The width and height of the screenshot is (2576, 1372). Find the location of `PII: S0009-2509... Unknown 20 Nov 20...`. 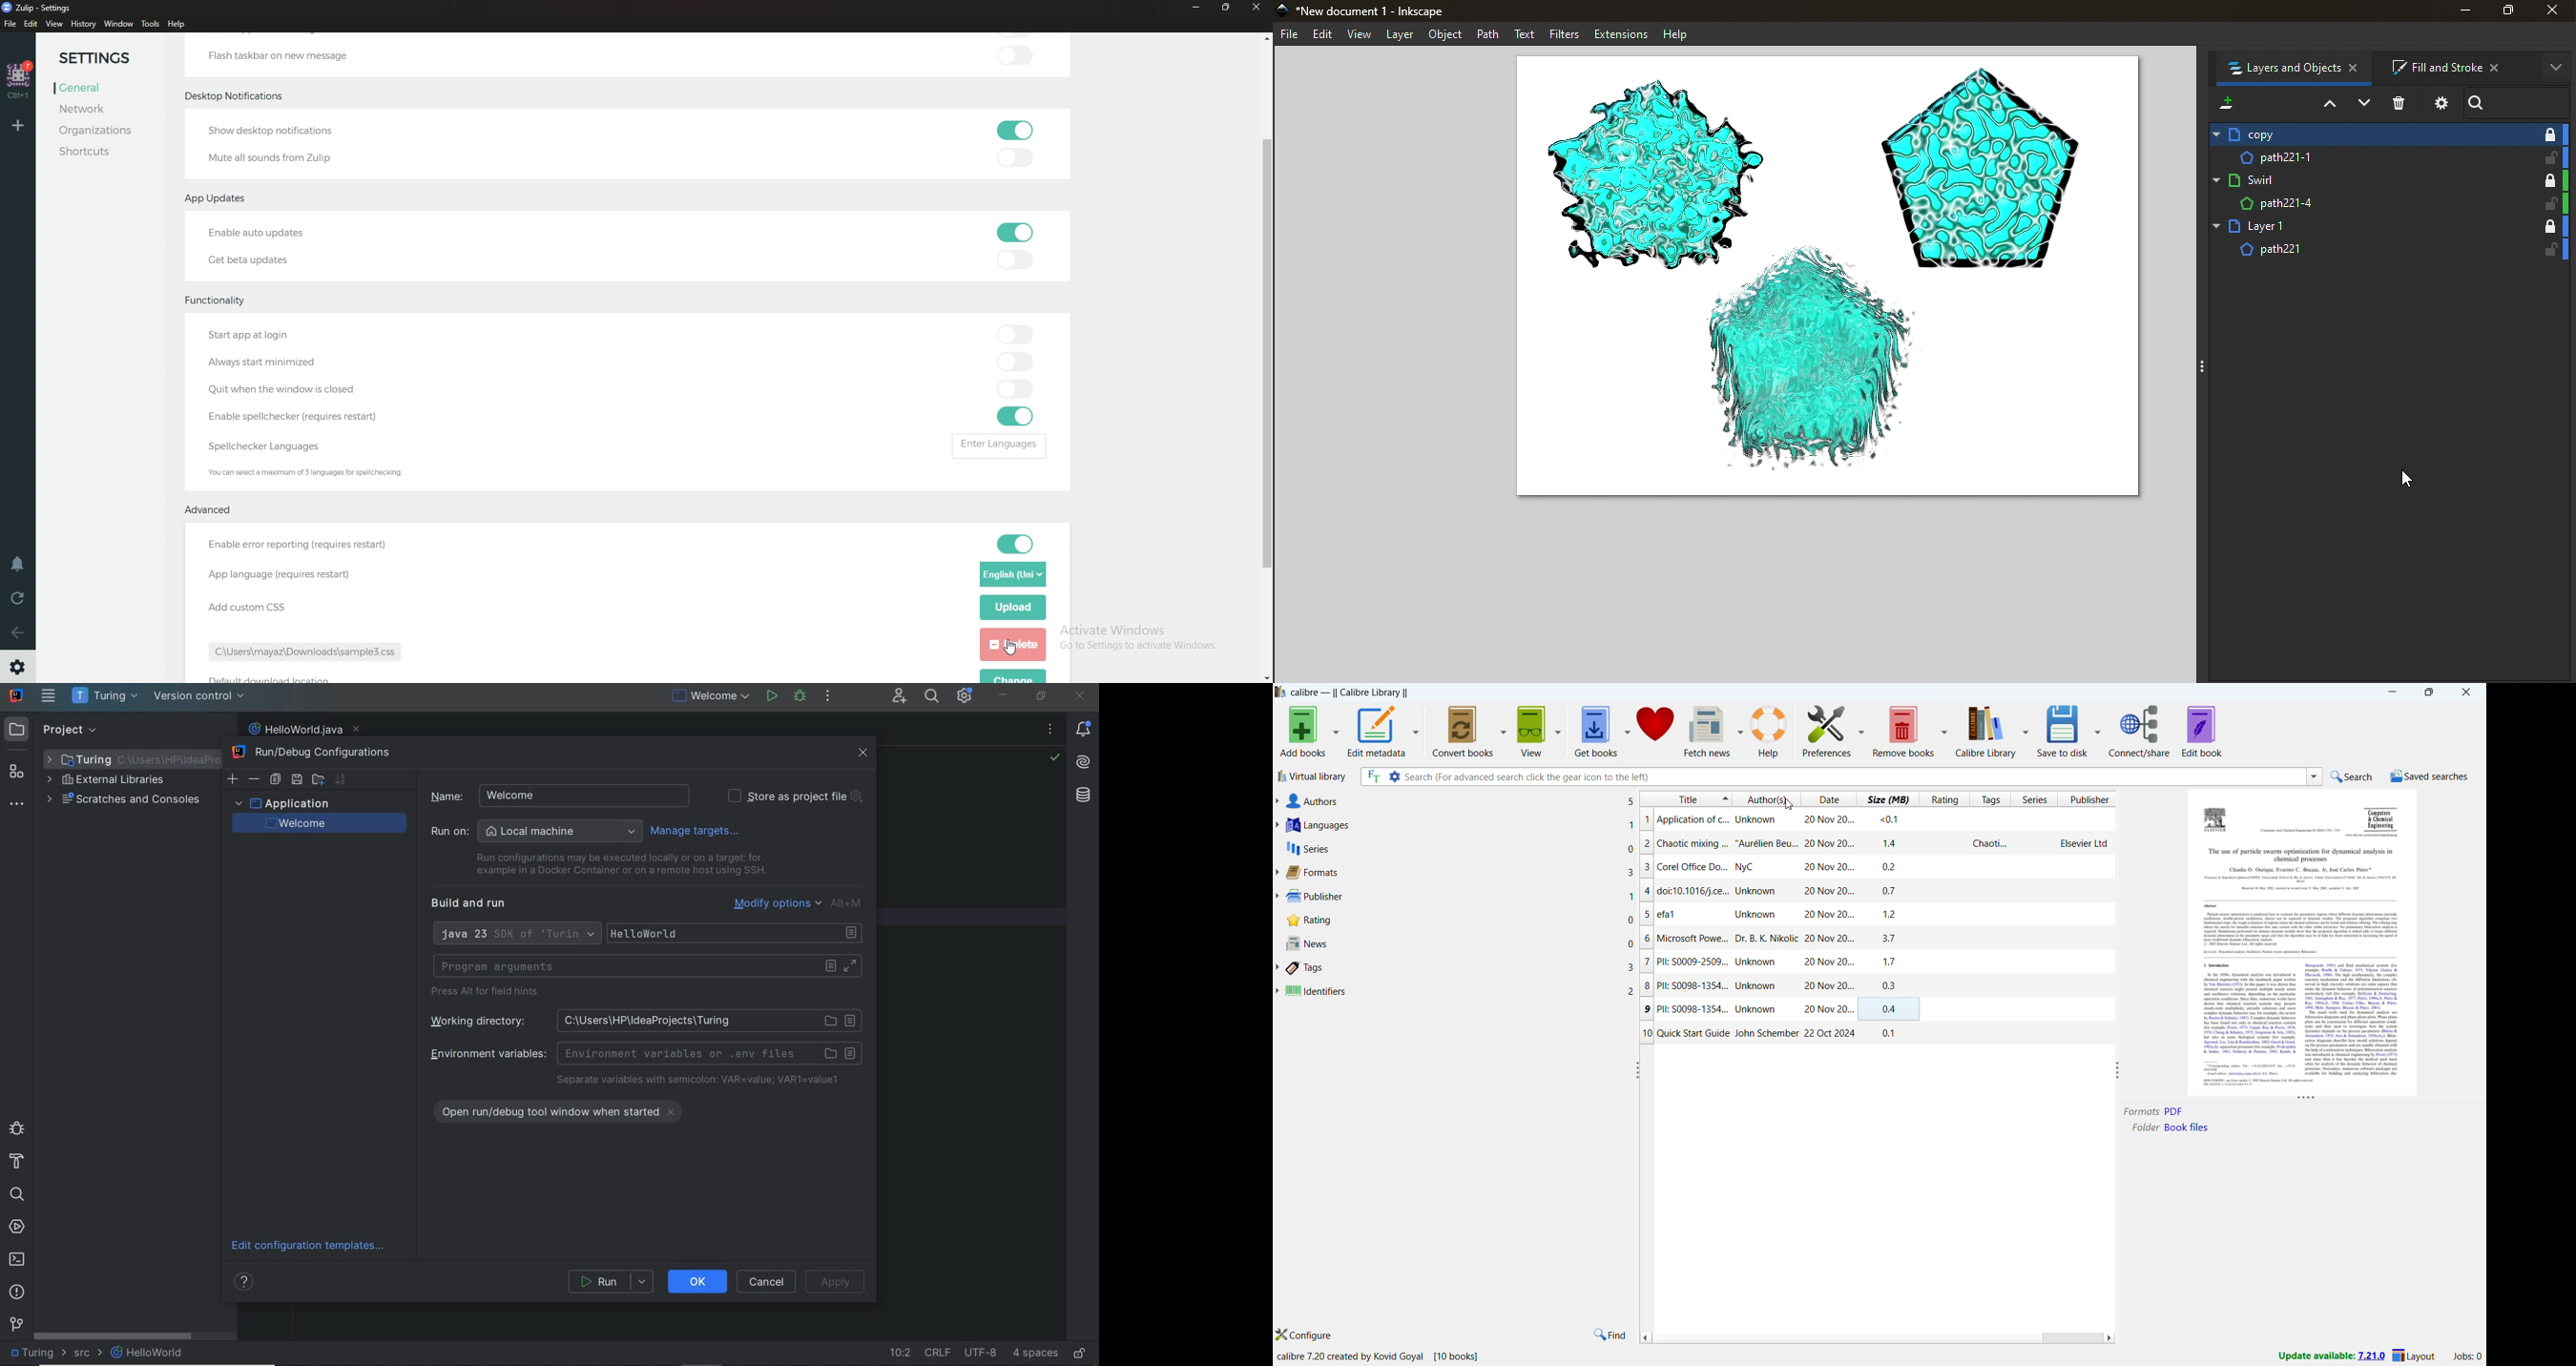

PII: S0009-2509... Unknown 20 Nov 20... is located at coordinates (1757, 961).